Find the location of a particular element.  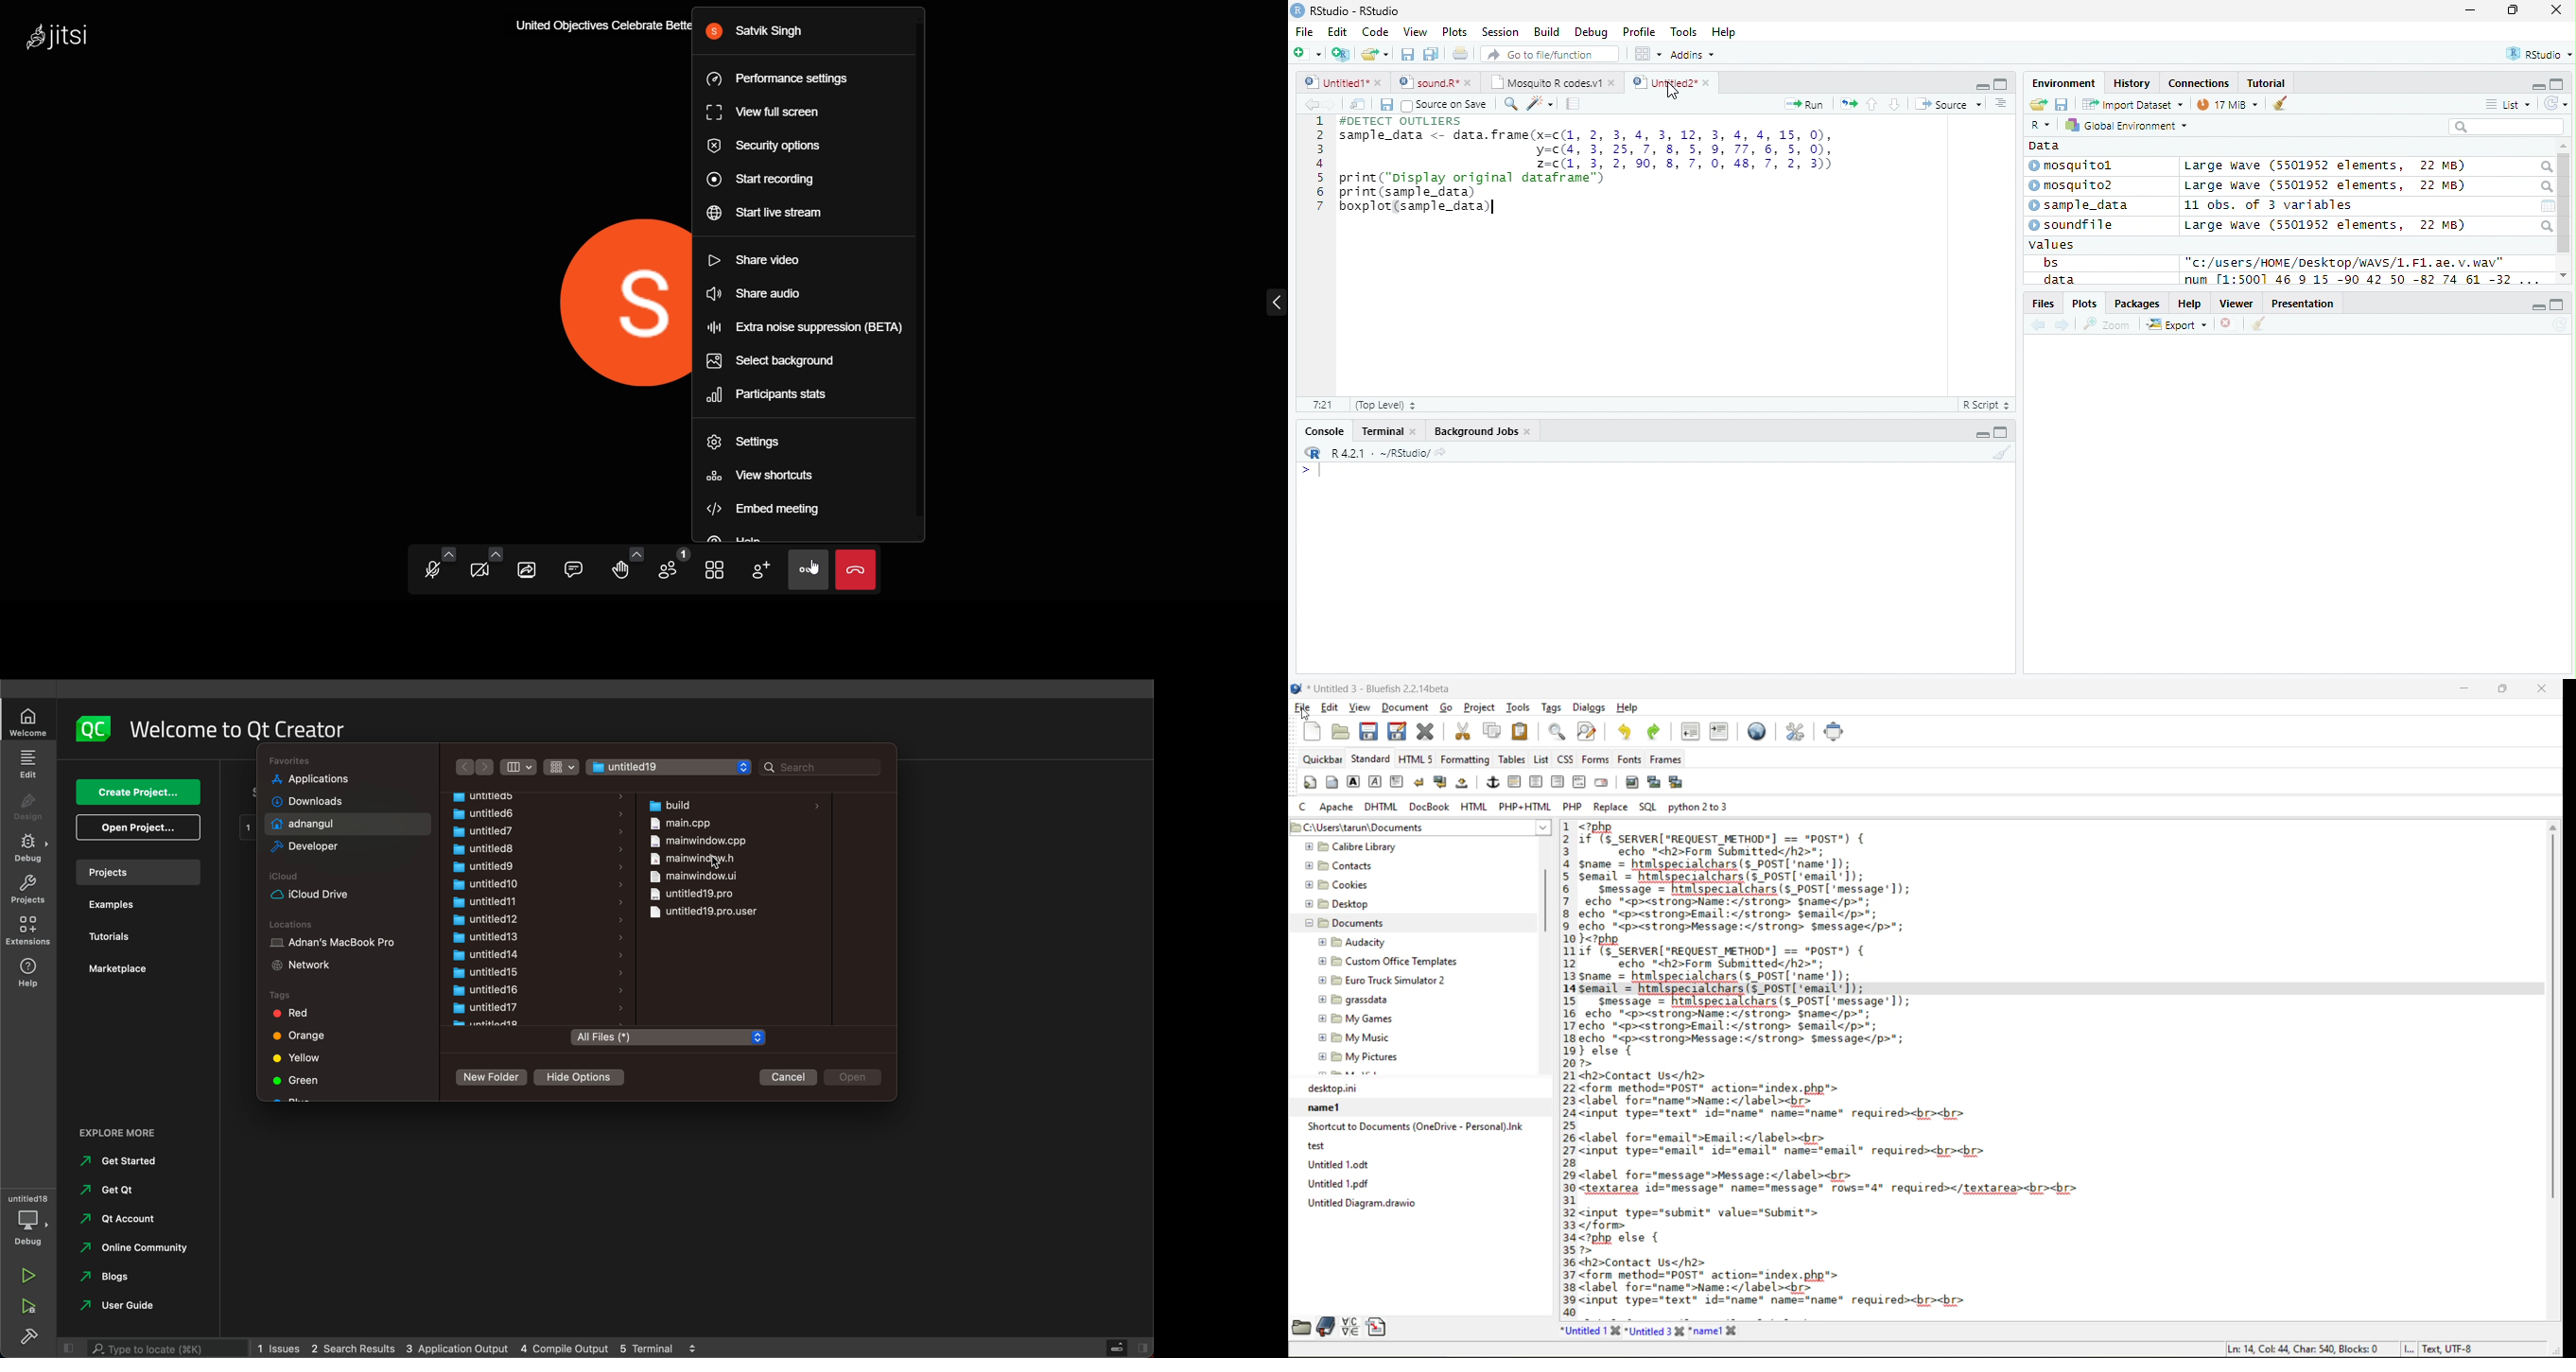

main window.cpp is located at coordinates (698, 840).